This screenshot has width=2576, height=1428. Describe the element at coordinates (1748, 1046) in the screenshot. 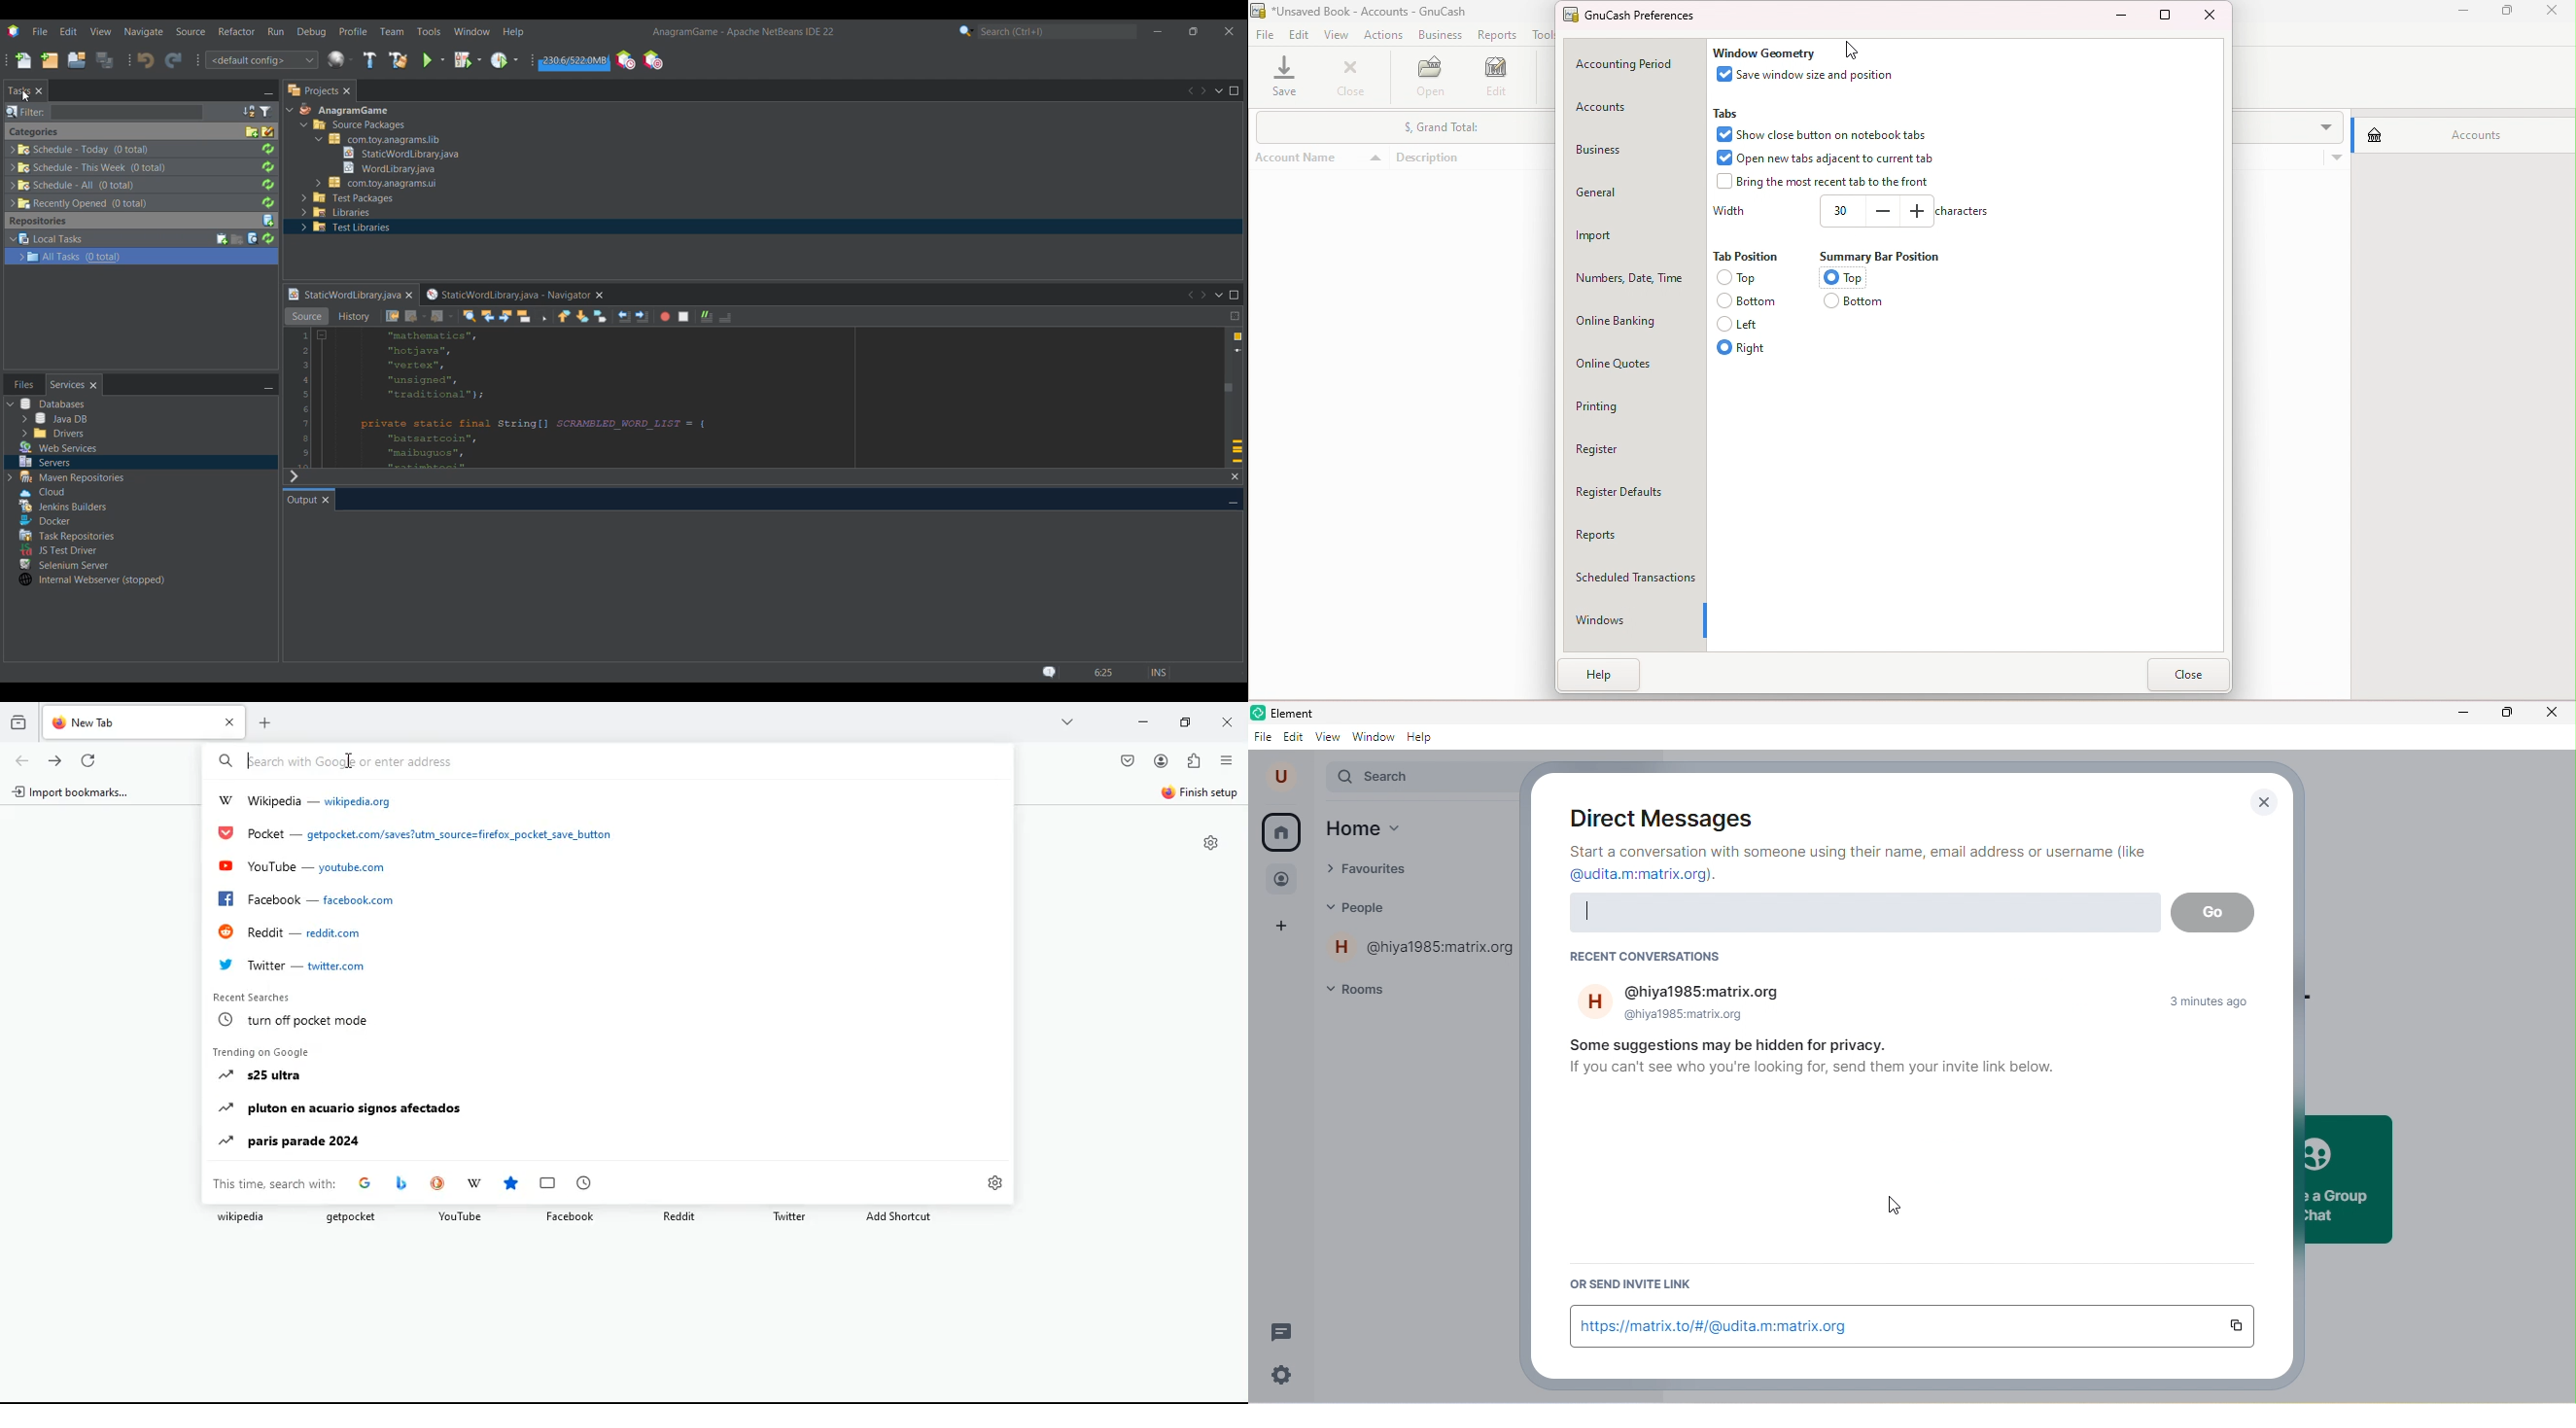

I see `some suggestions may be hidden for privacy` at that location.